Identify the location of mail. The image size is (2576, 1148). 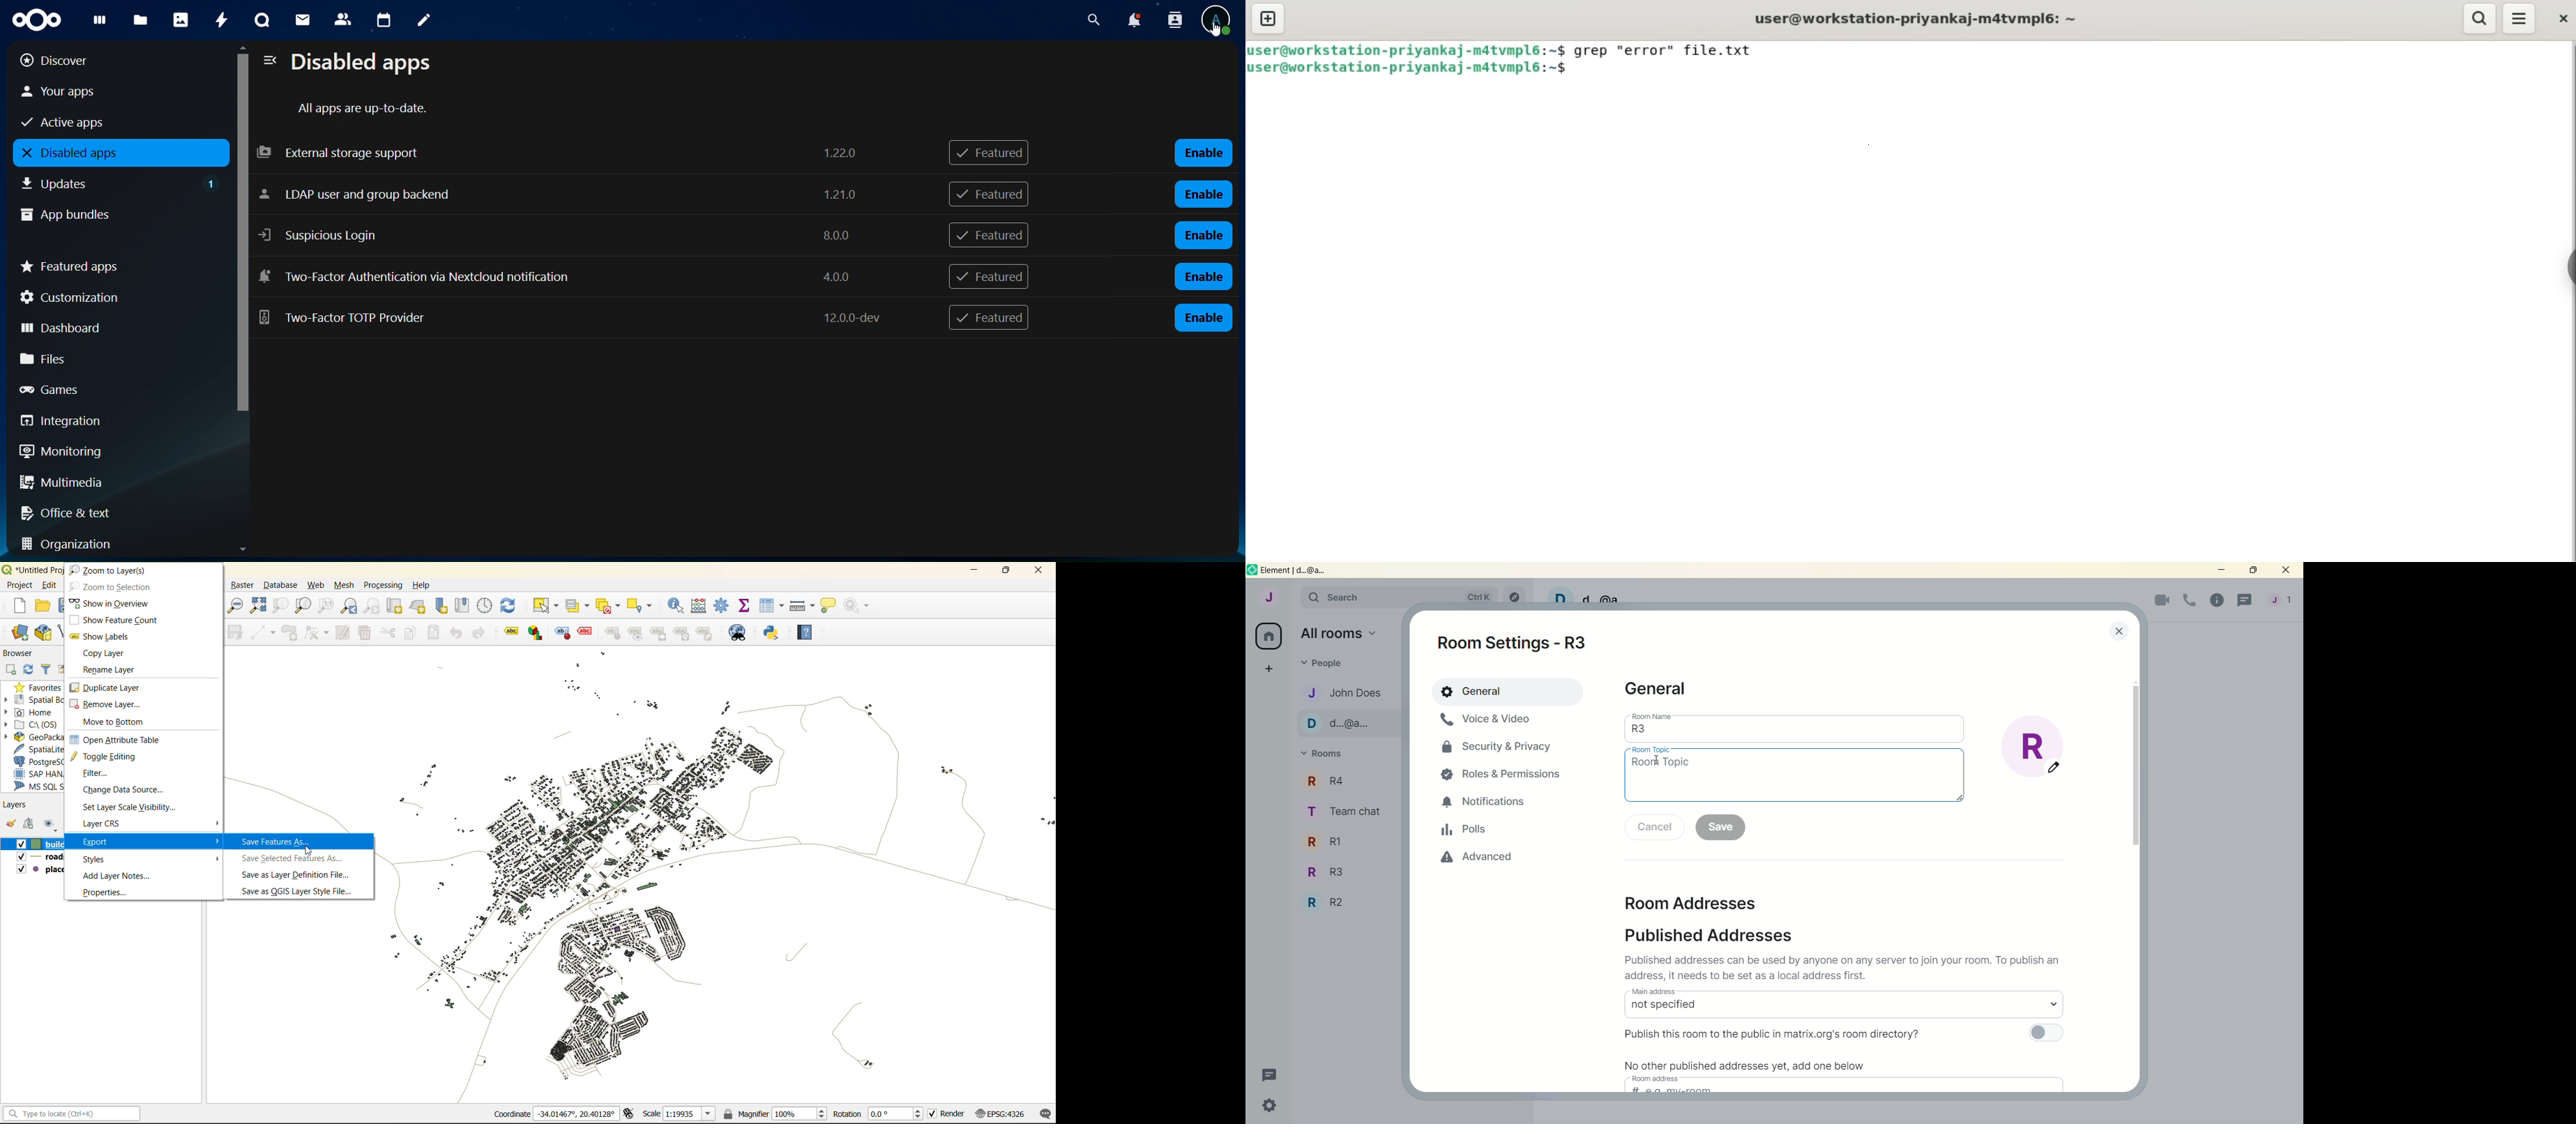
(302, 18).